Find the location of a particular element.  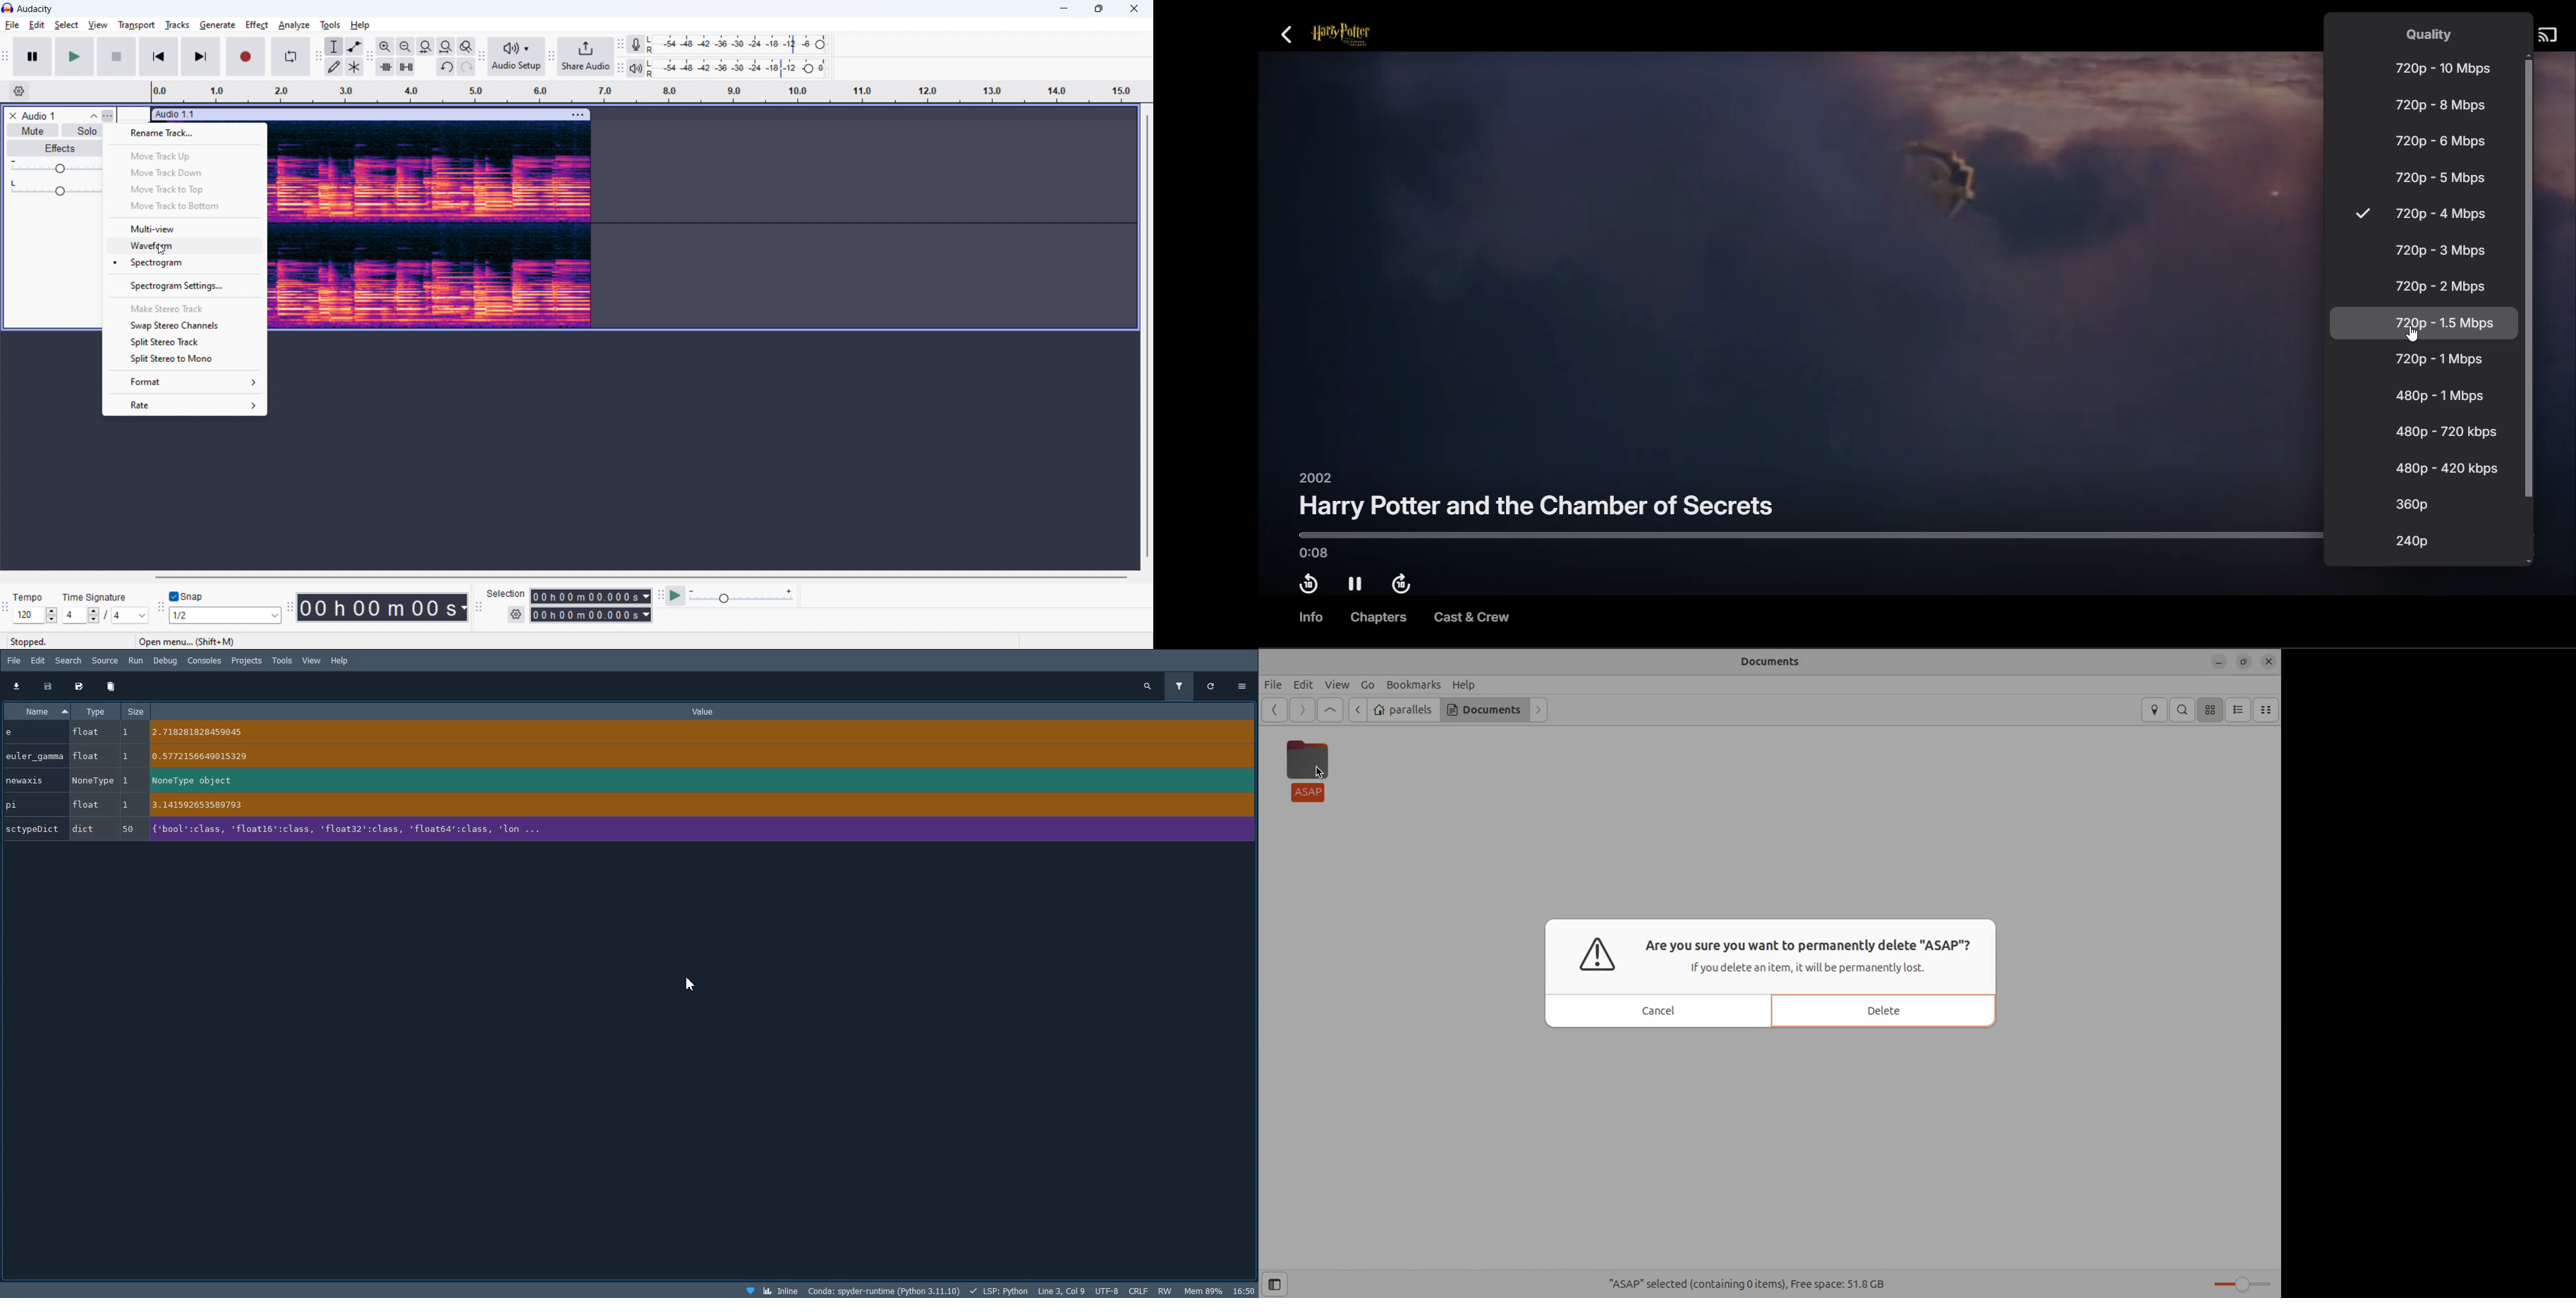

UTF-8 is located at coordinates (1108, 1290).